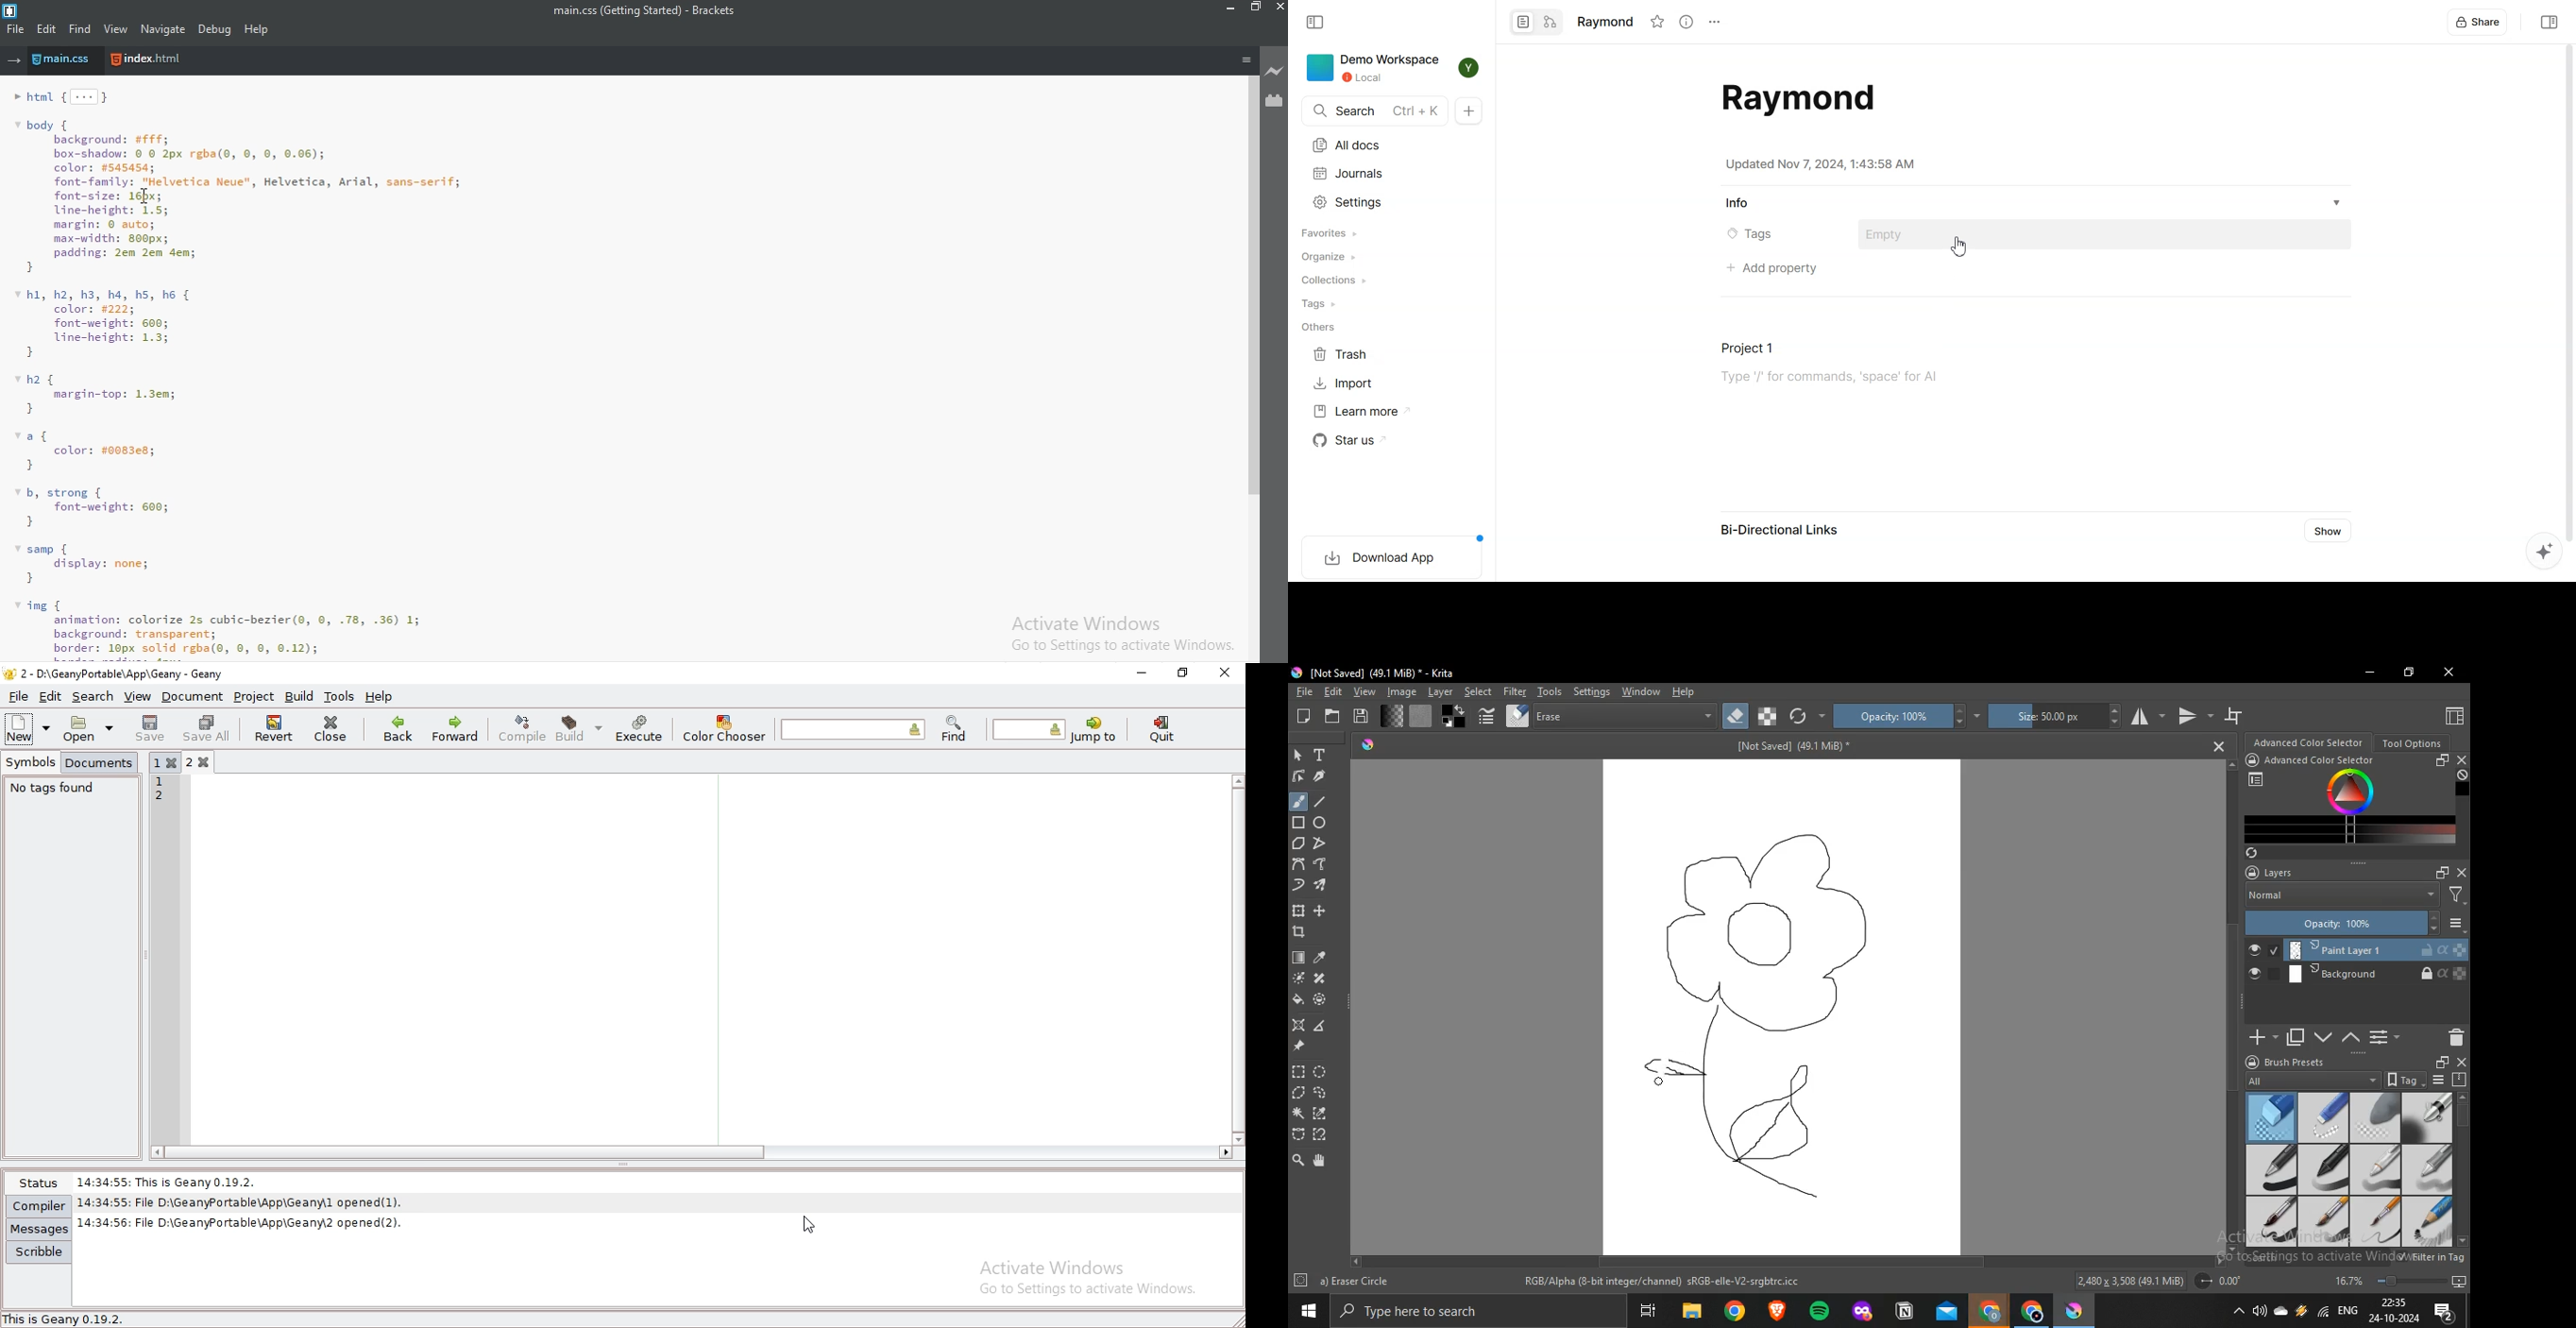 The image size is (2576, 1344). What do you see at coordinates (1908, 718) in the screenshot?
I see `opacity` at bounding box center [1908, 718].